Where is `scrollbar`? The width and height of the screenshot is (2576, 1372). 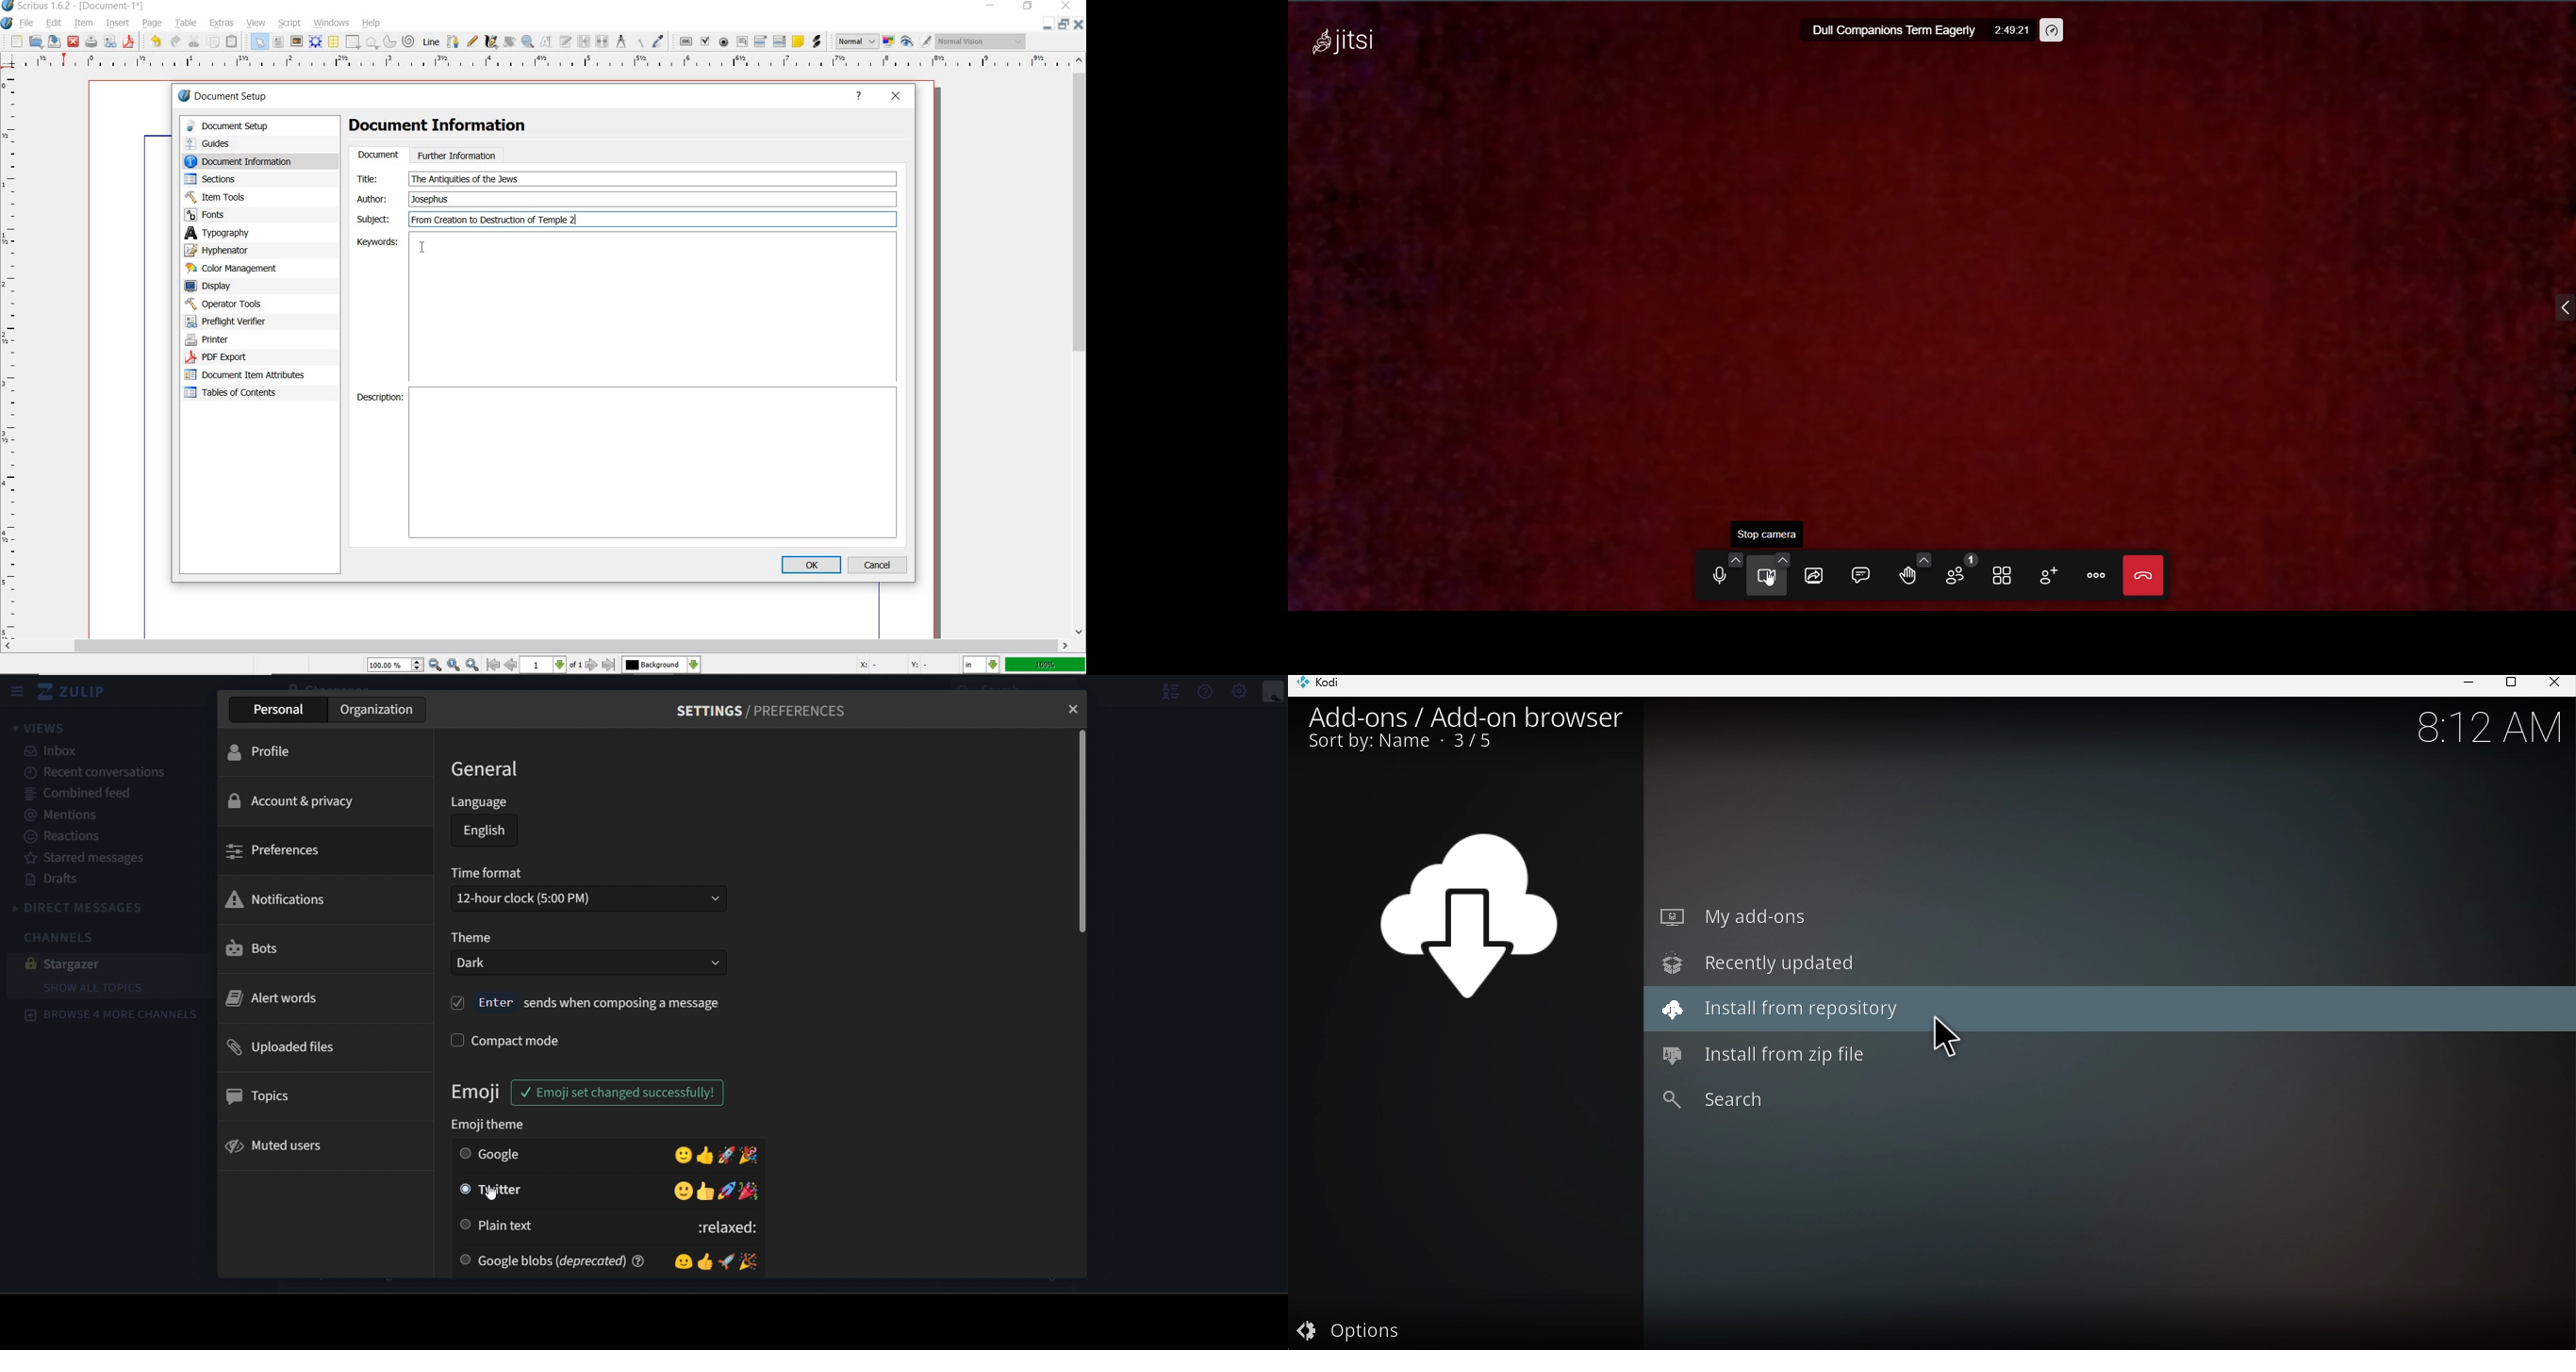 scrollbar is located at coordinates (536, 647).